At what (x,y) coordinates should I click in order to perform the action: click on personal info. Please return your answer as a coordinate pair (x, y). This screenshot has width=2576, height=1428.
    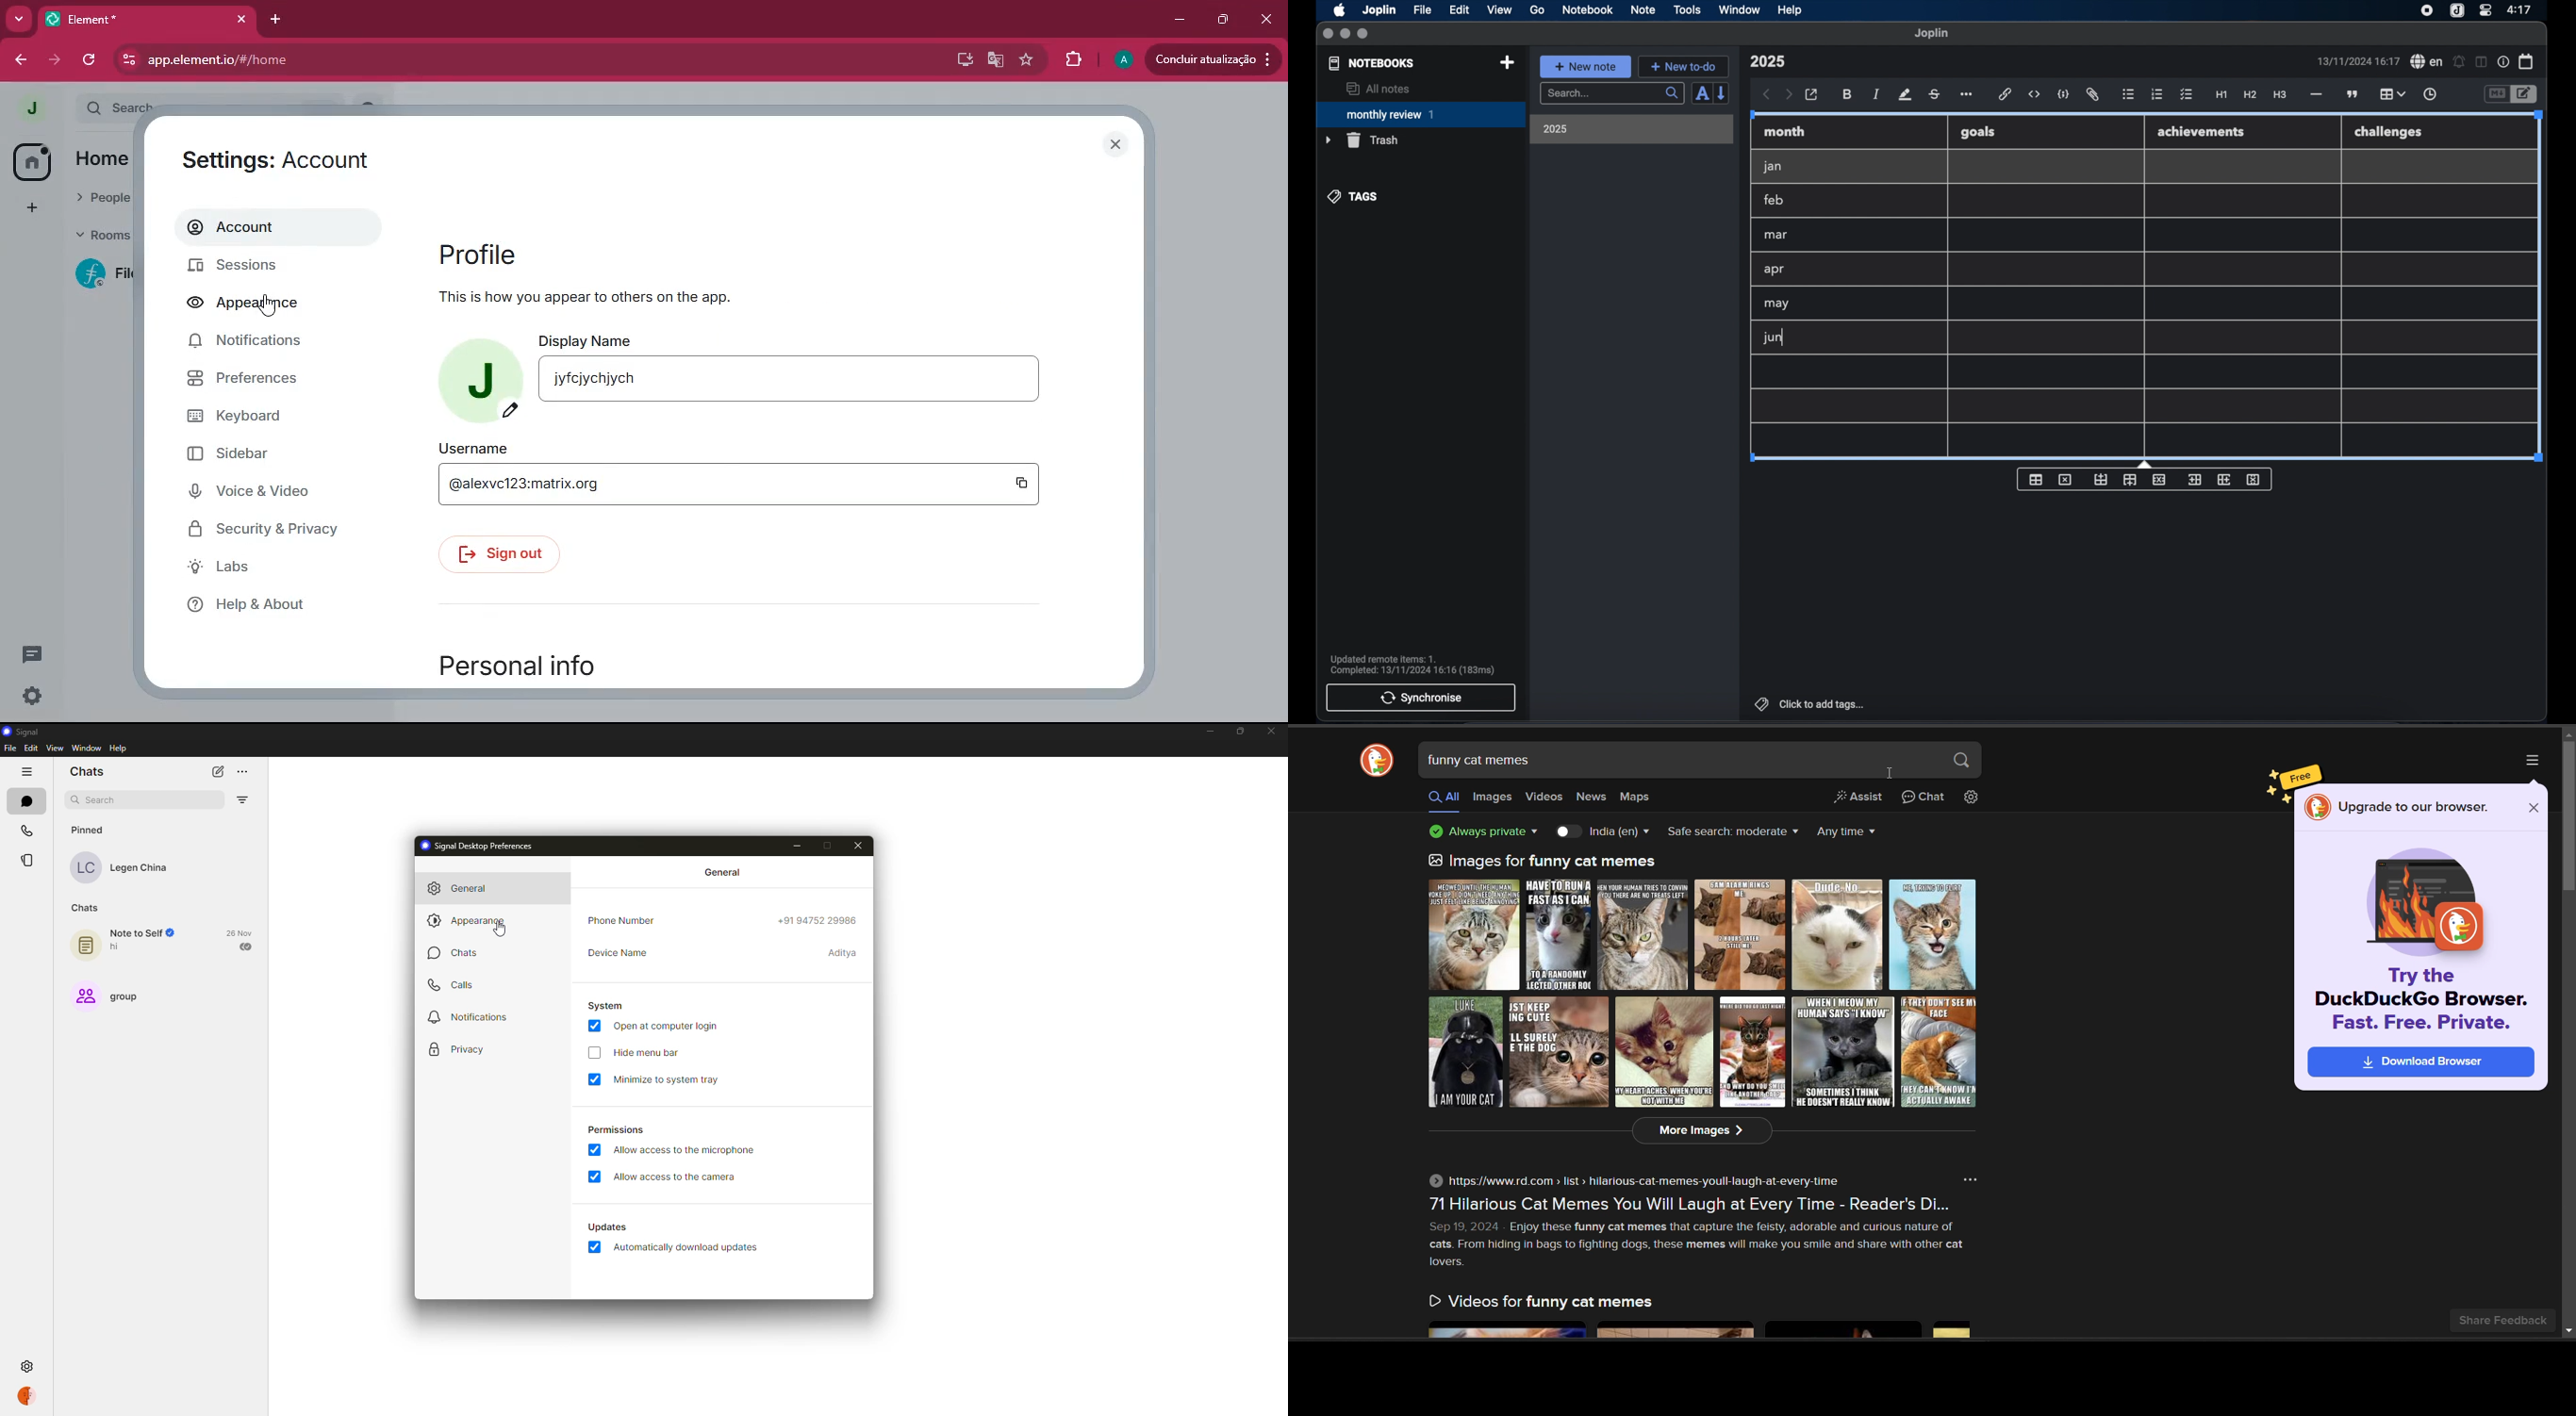
    Looking at the image, I should click on (538, 664).